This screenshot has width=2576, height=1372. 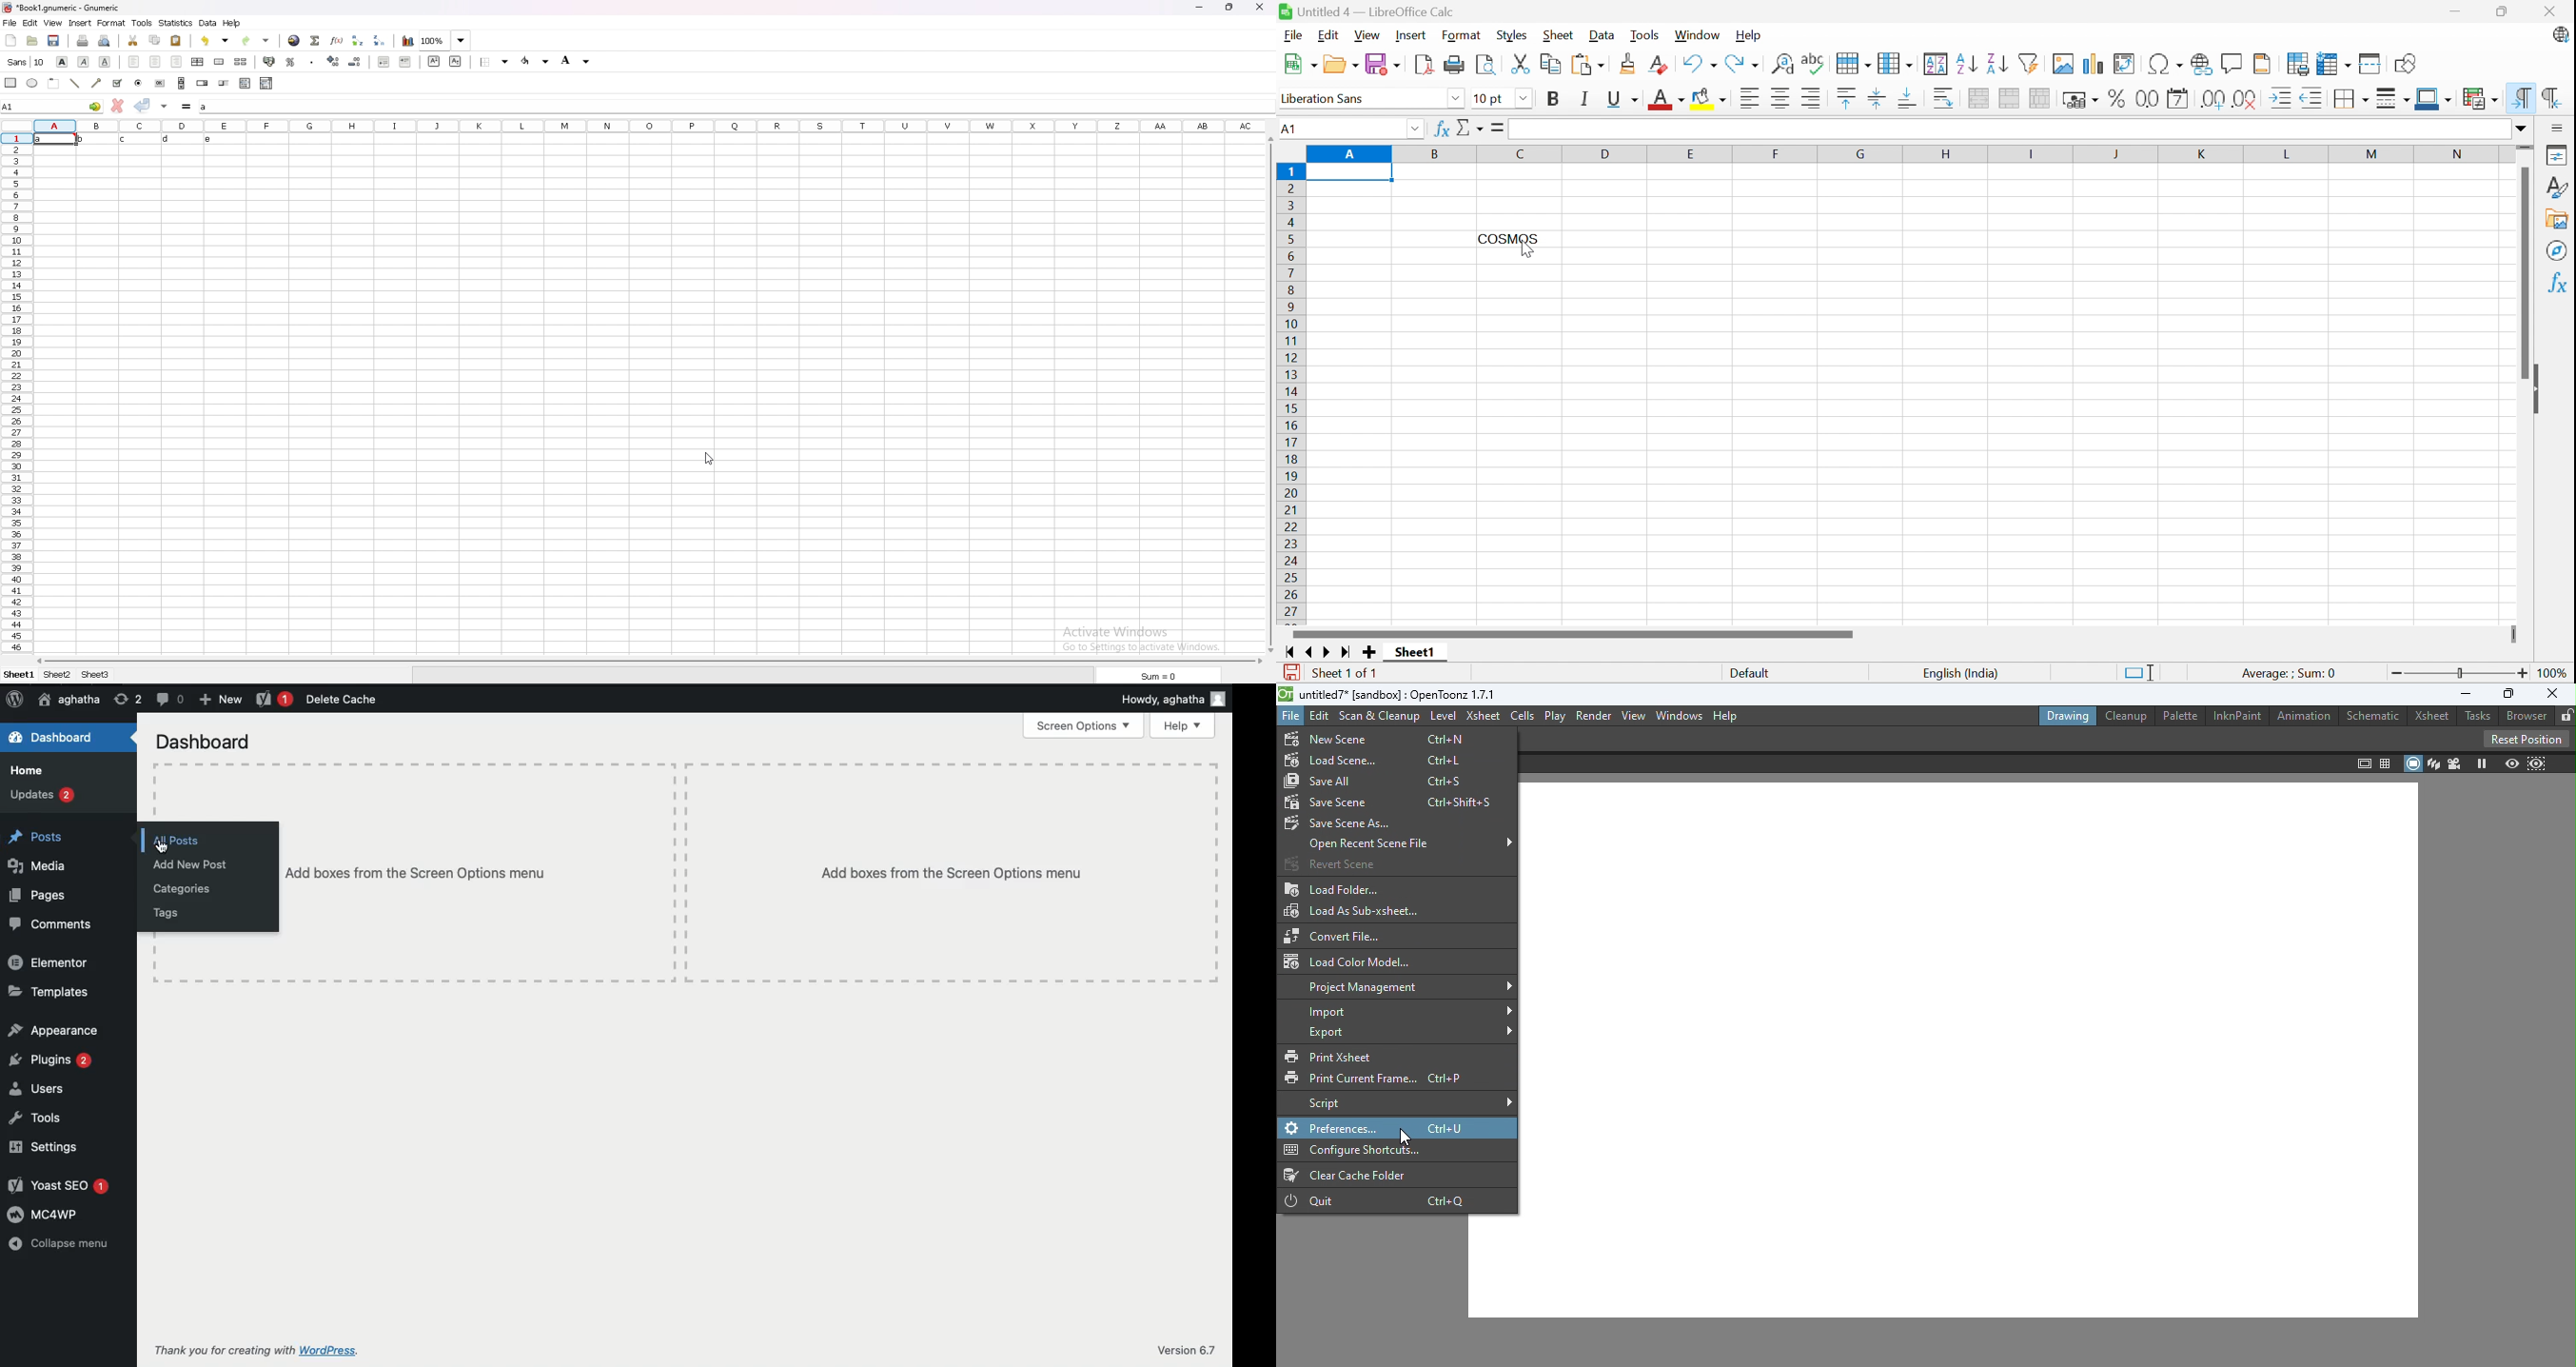 I want to click on Format as Percent, so click(x=2116, y=99).